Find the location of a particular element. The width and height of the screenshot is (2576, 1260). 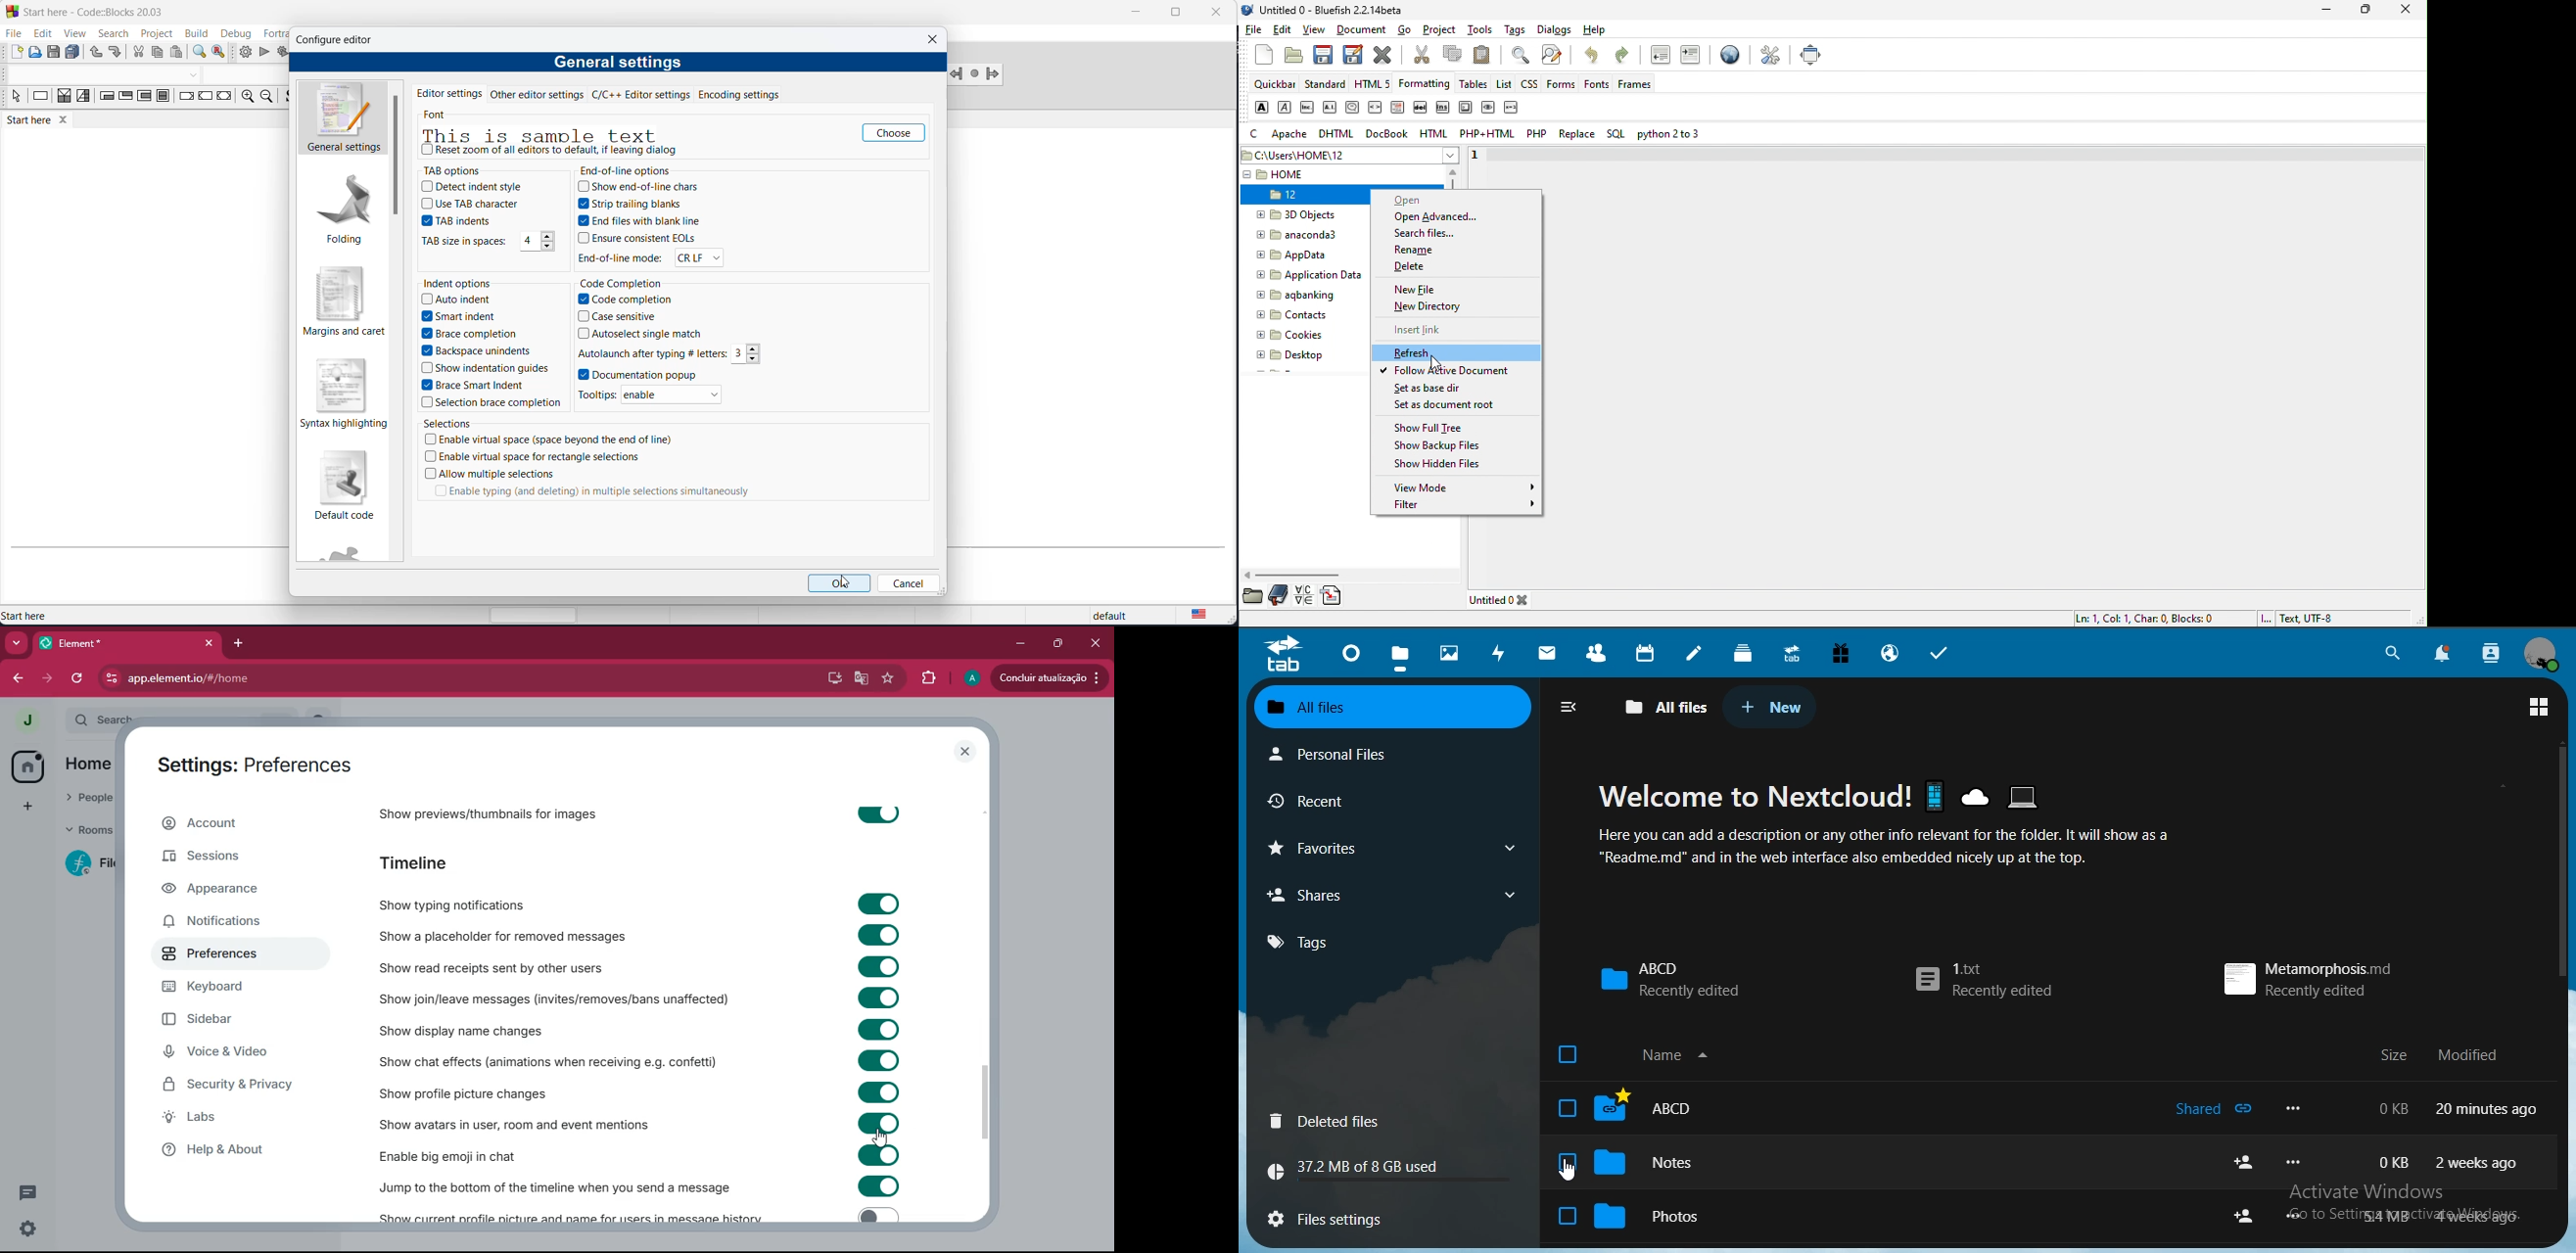

replace is located at coordinates (221, 52).